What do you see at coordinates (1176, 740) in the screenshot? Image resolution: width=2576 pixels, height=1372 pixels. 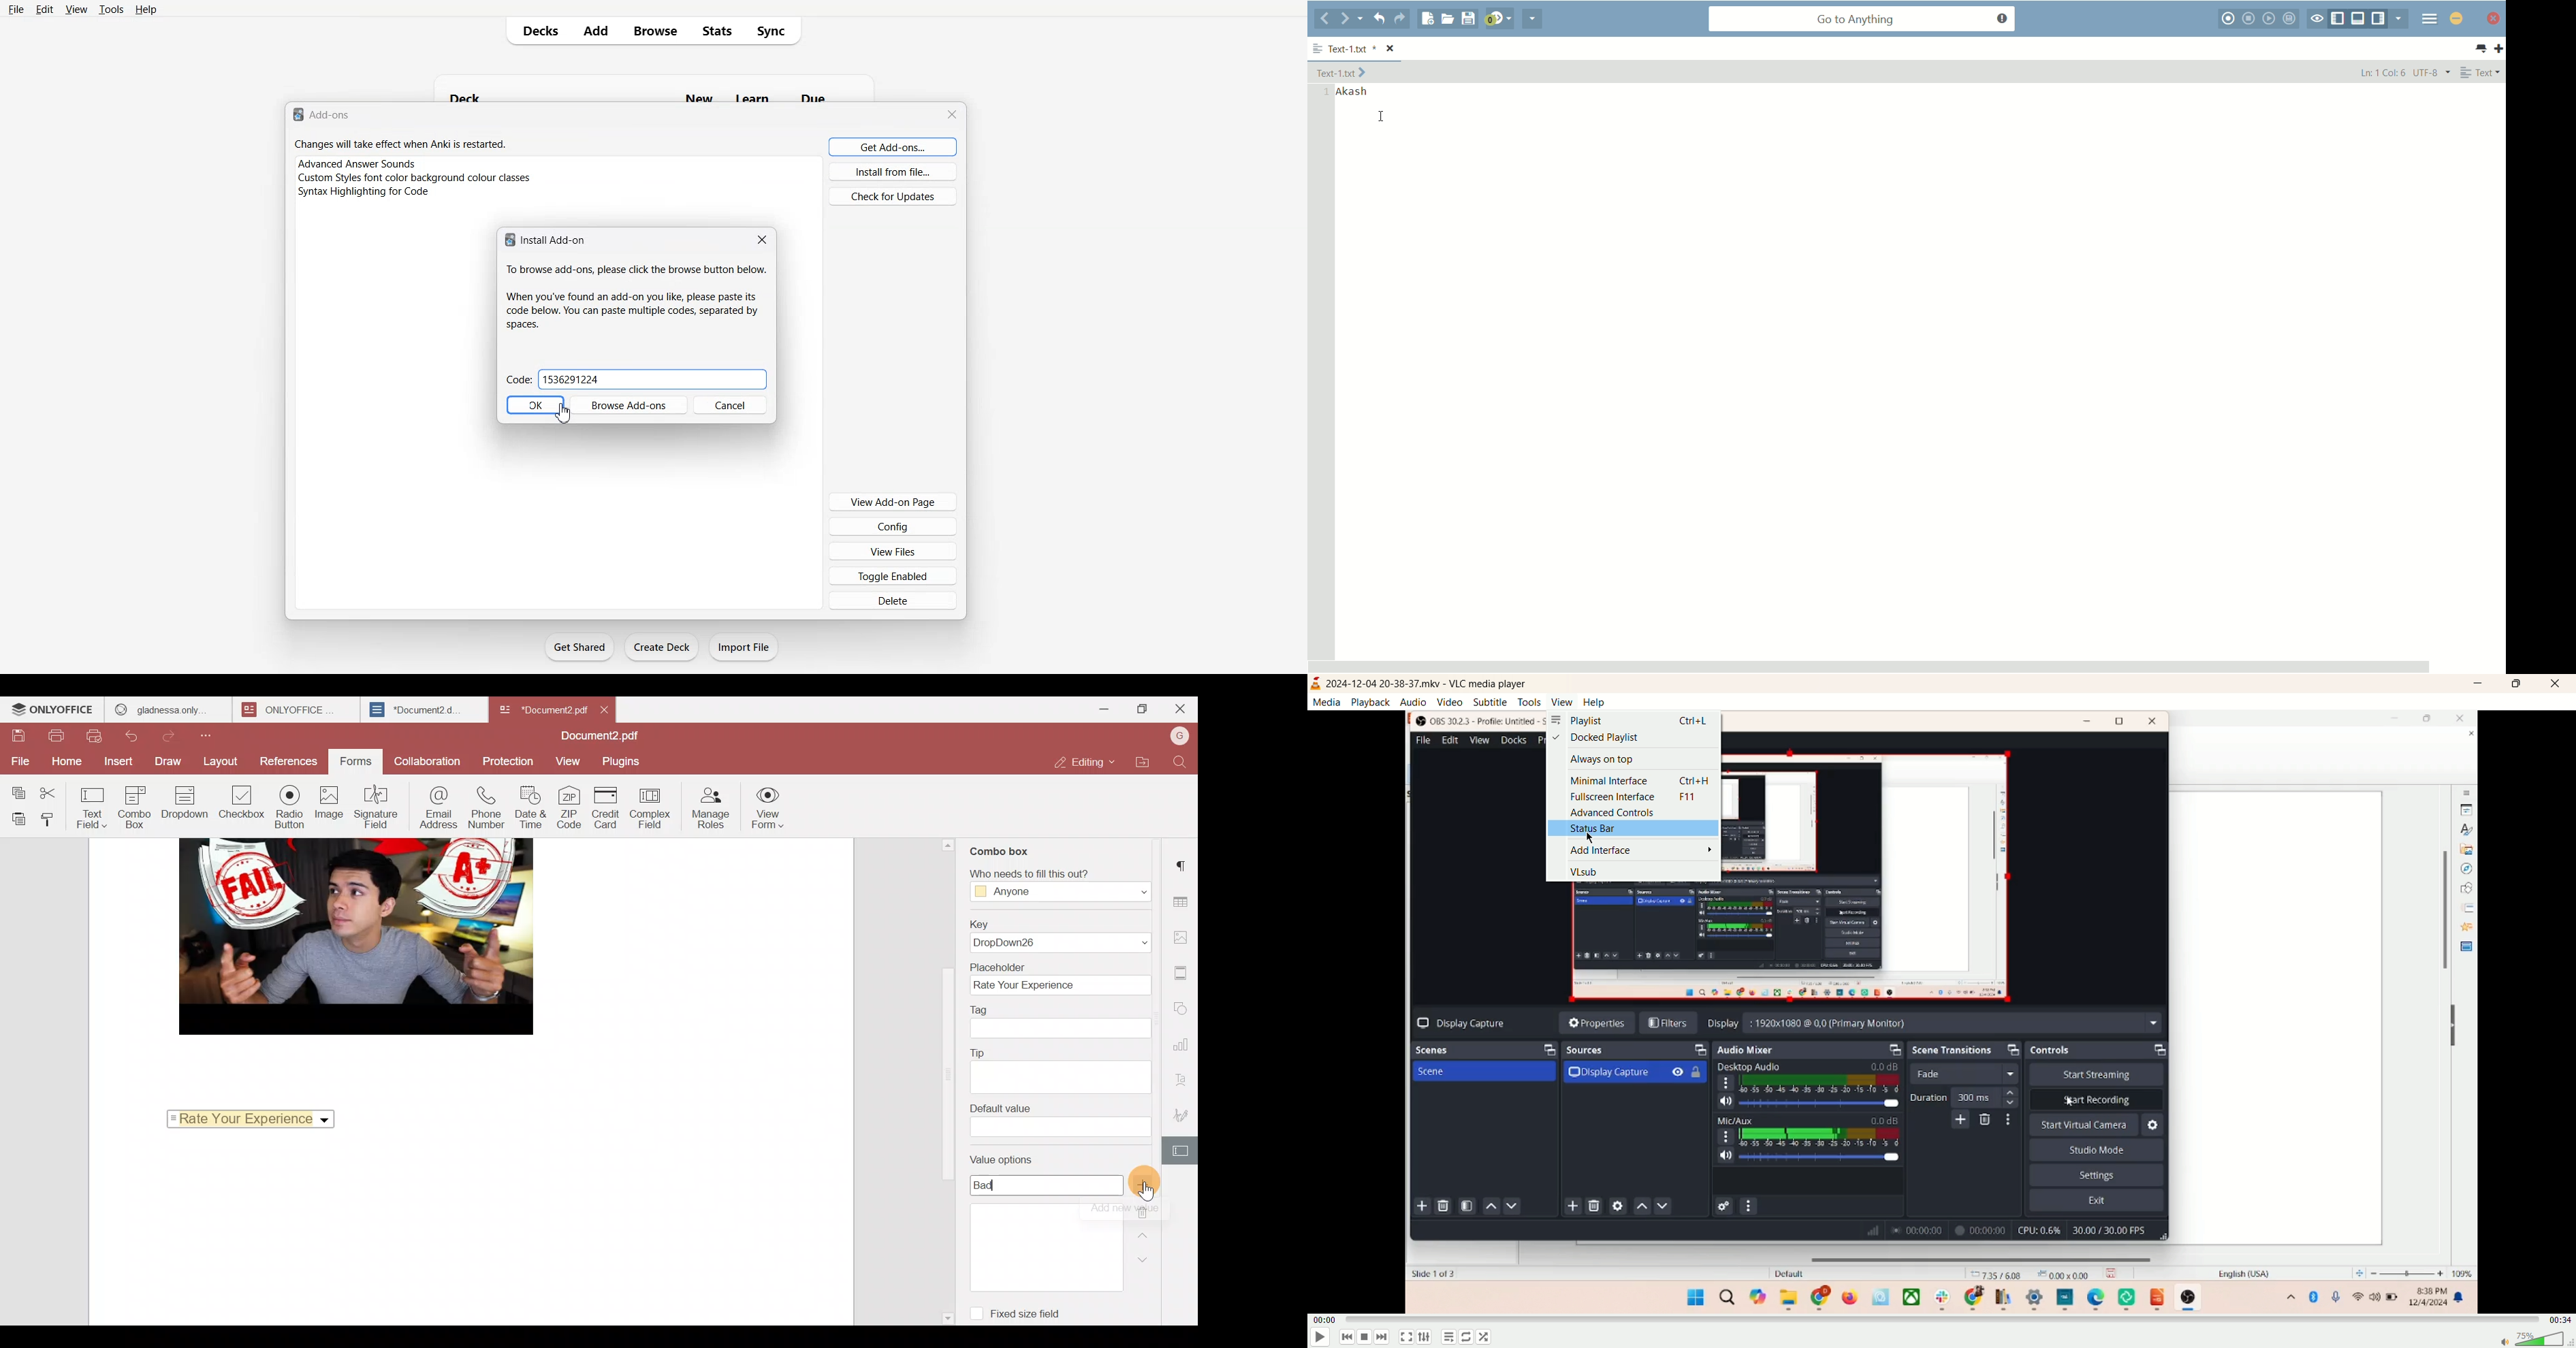 I see `Account name` at bounding box center [1176, 740].